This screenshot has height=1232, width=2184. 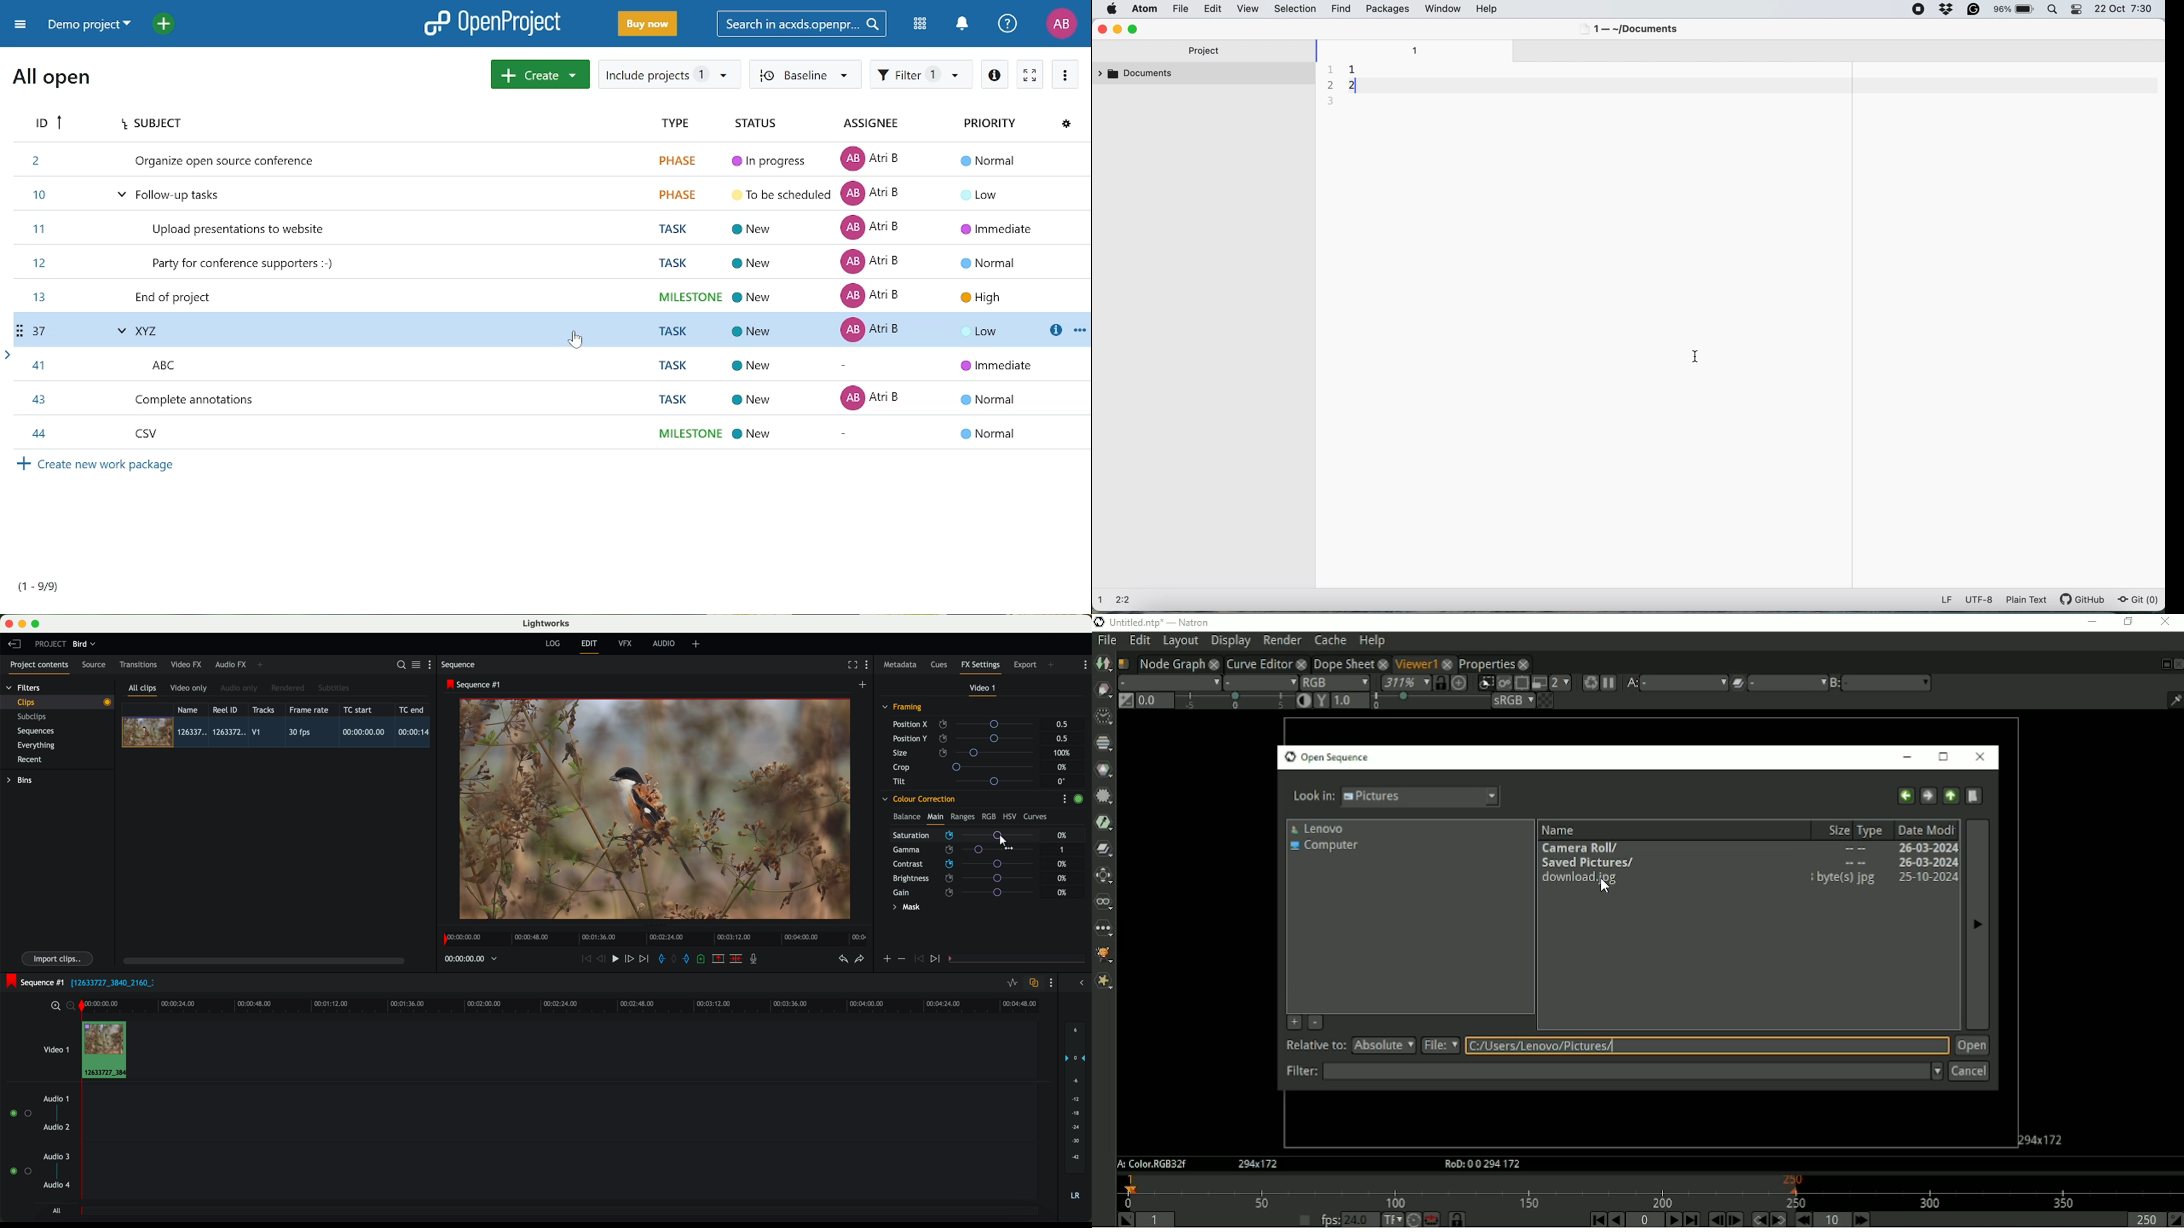 What do you see at coordinates (1079, 983) in the screenshot?
I see `show/hide the full audio mix` at bounding box center [1079, 983].